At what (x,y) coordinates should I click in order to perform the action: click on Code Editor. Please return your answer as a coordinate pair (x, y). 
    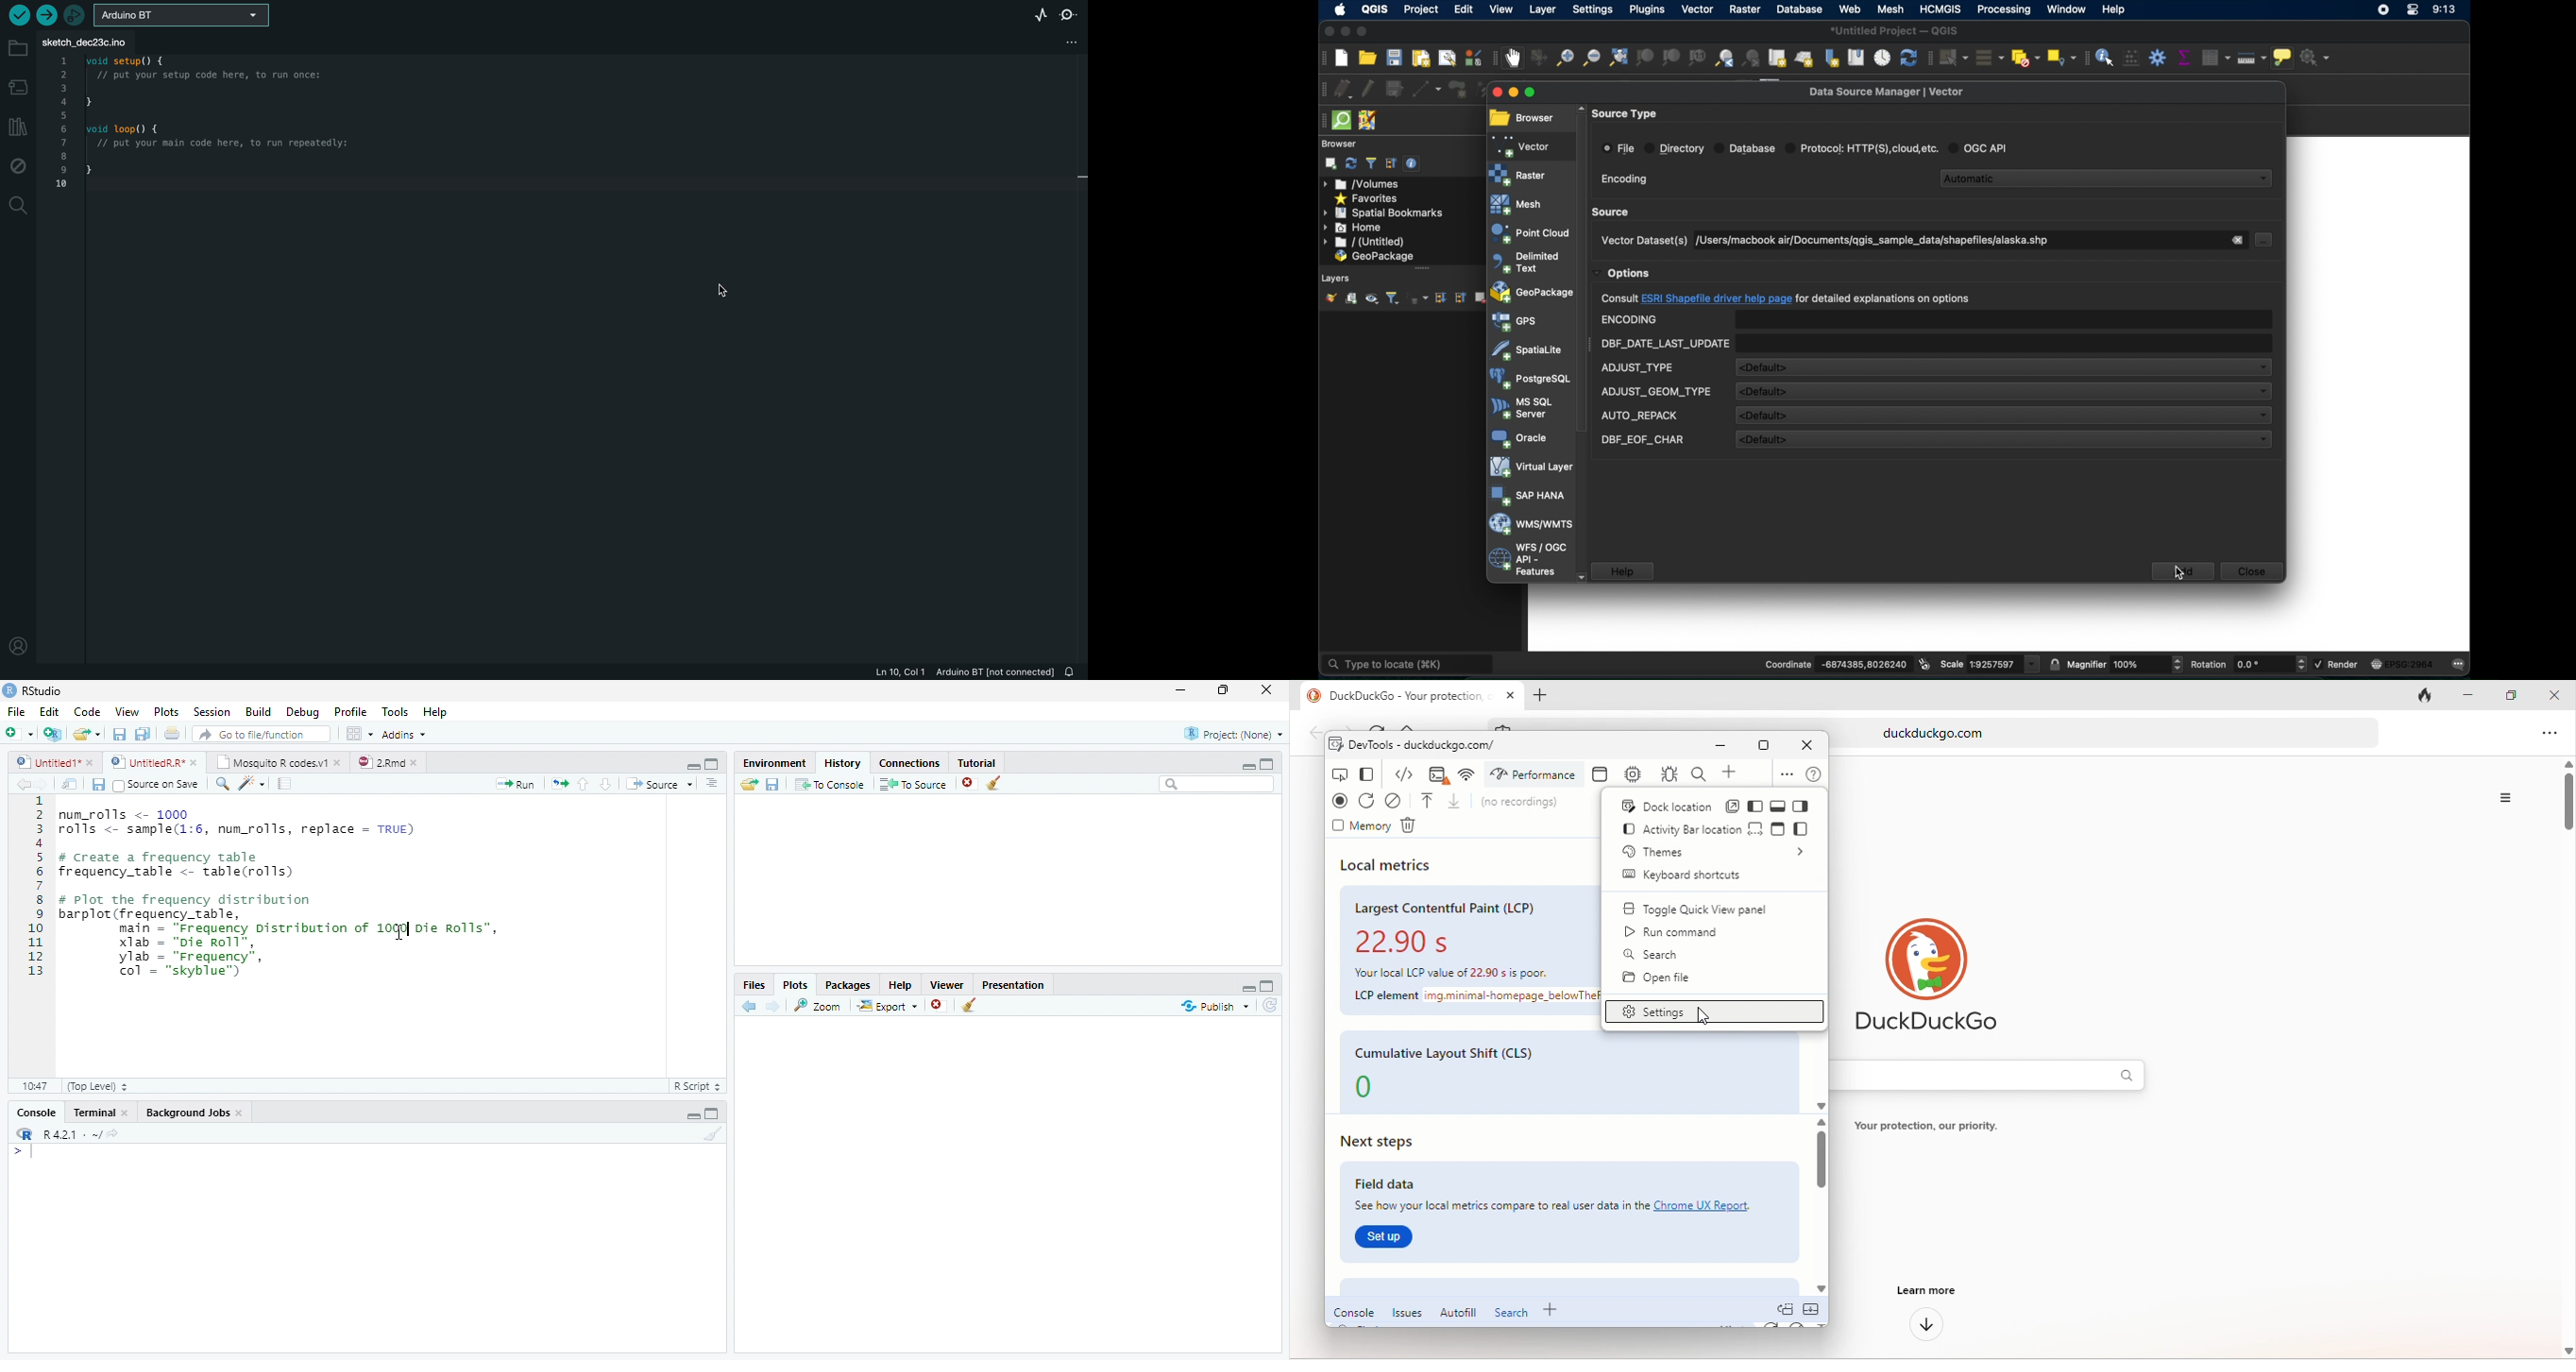
    Looking at the image, I should click on (339, 936).